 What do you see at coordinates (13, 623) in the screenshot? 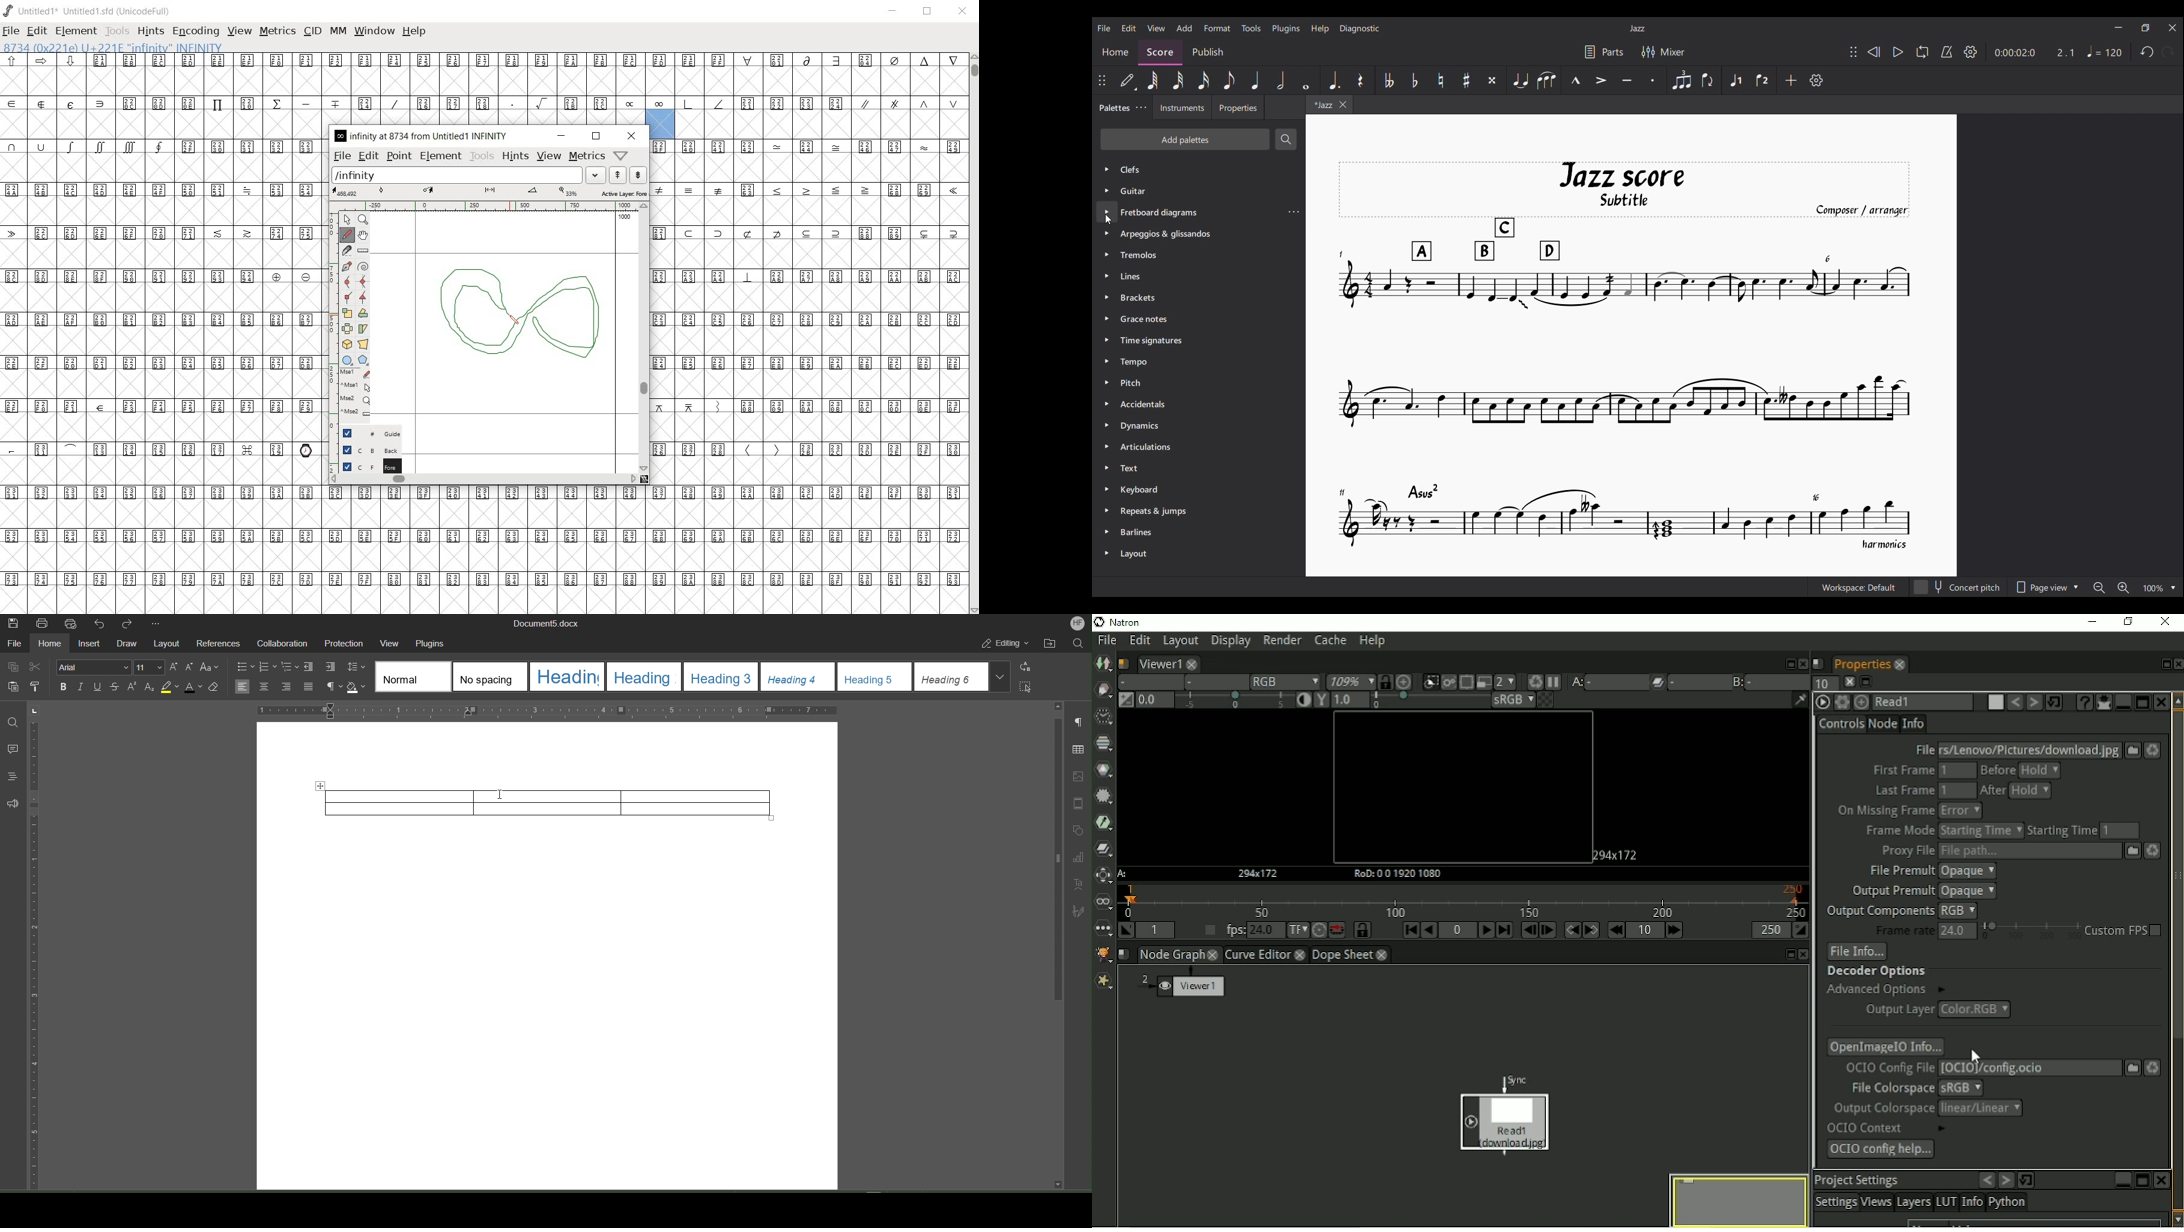
I see `Save` at bounding box center [13, 623].